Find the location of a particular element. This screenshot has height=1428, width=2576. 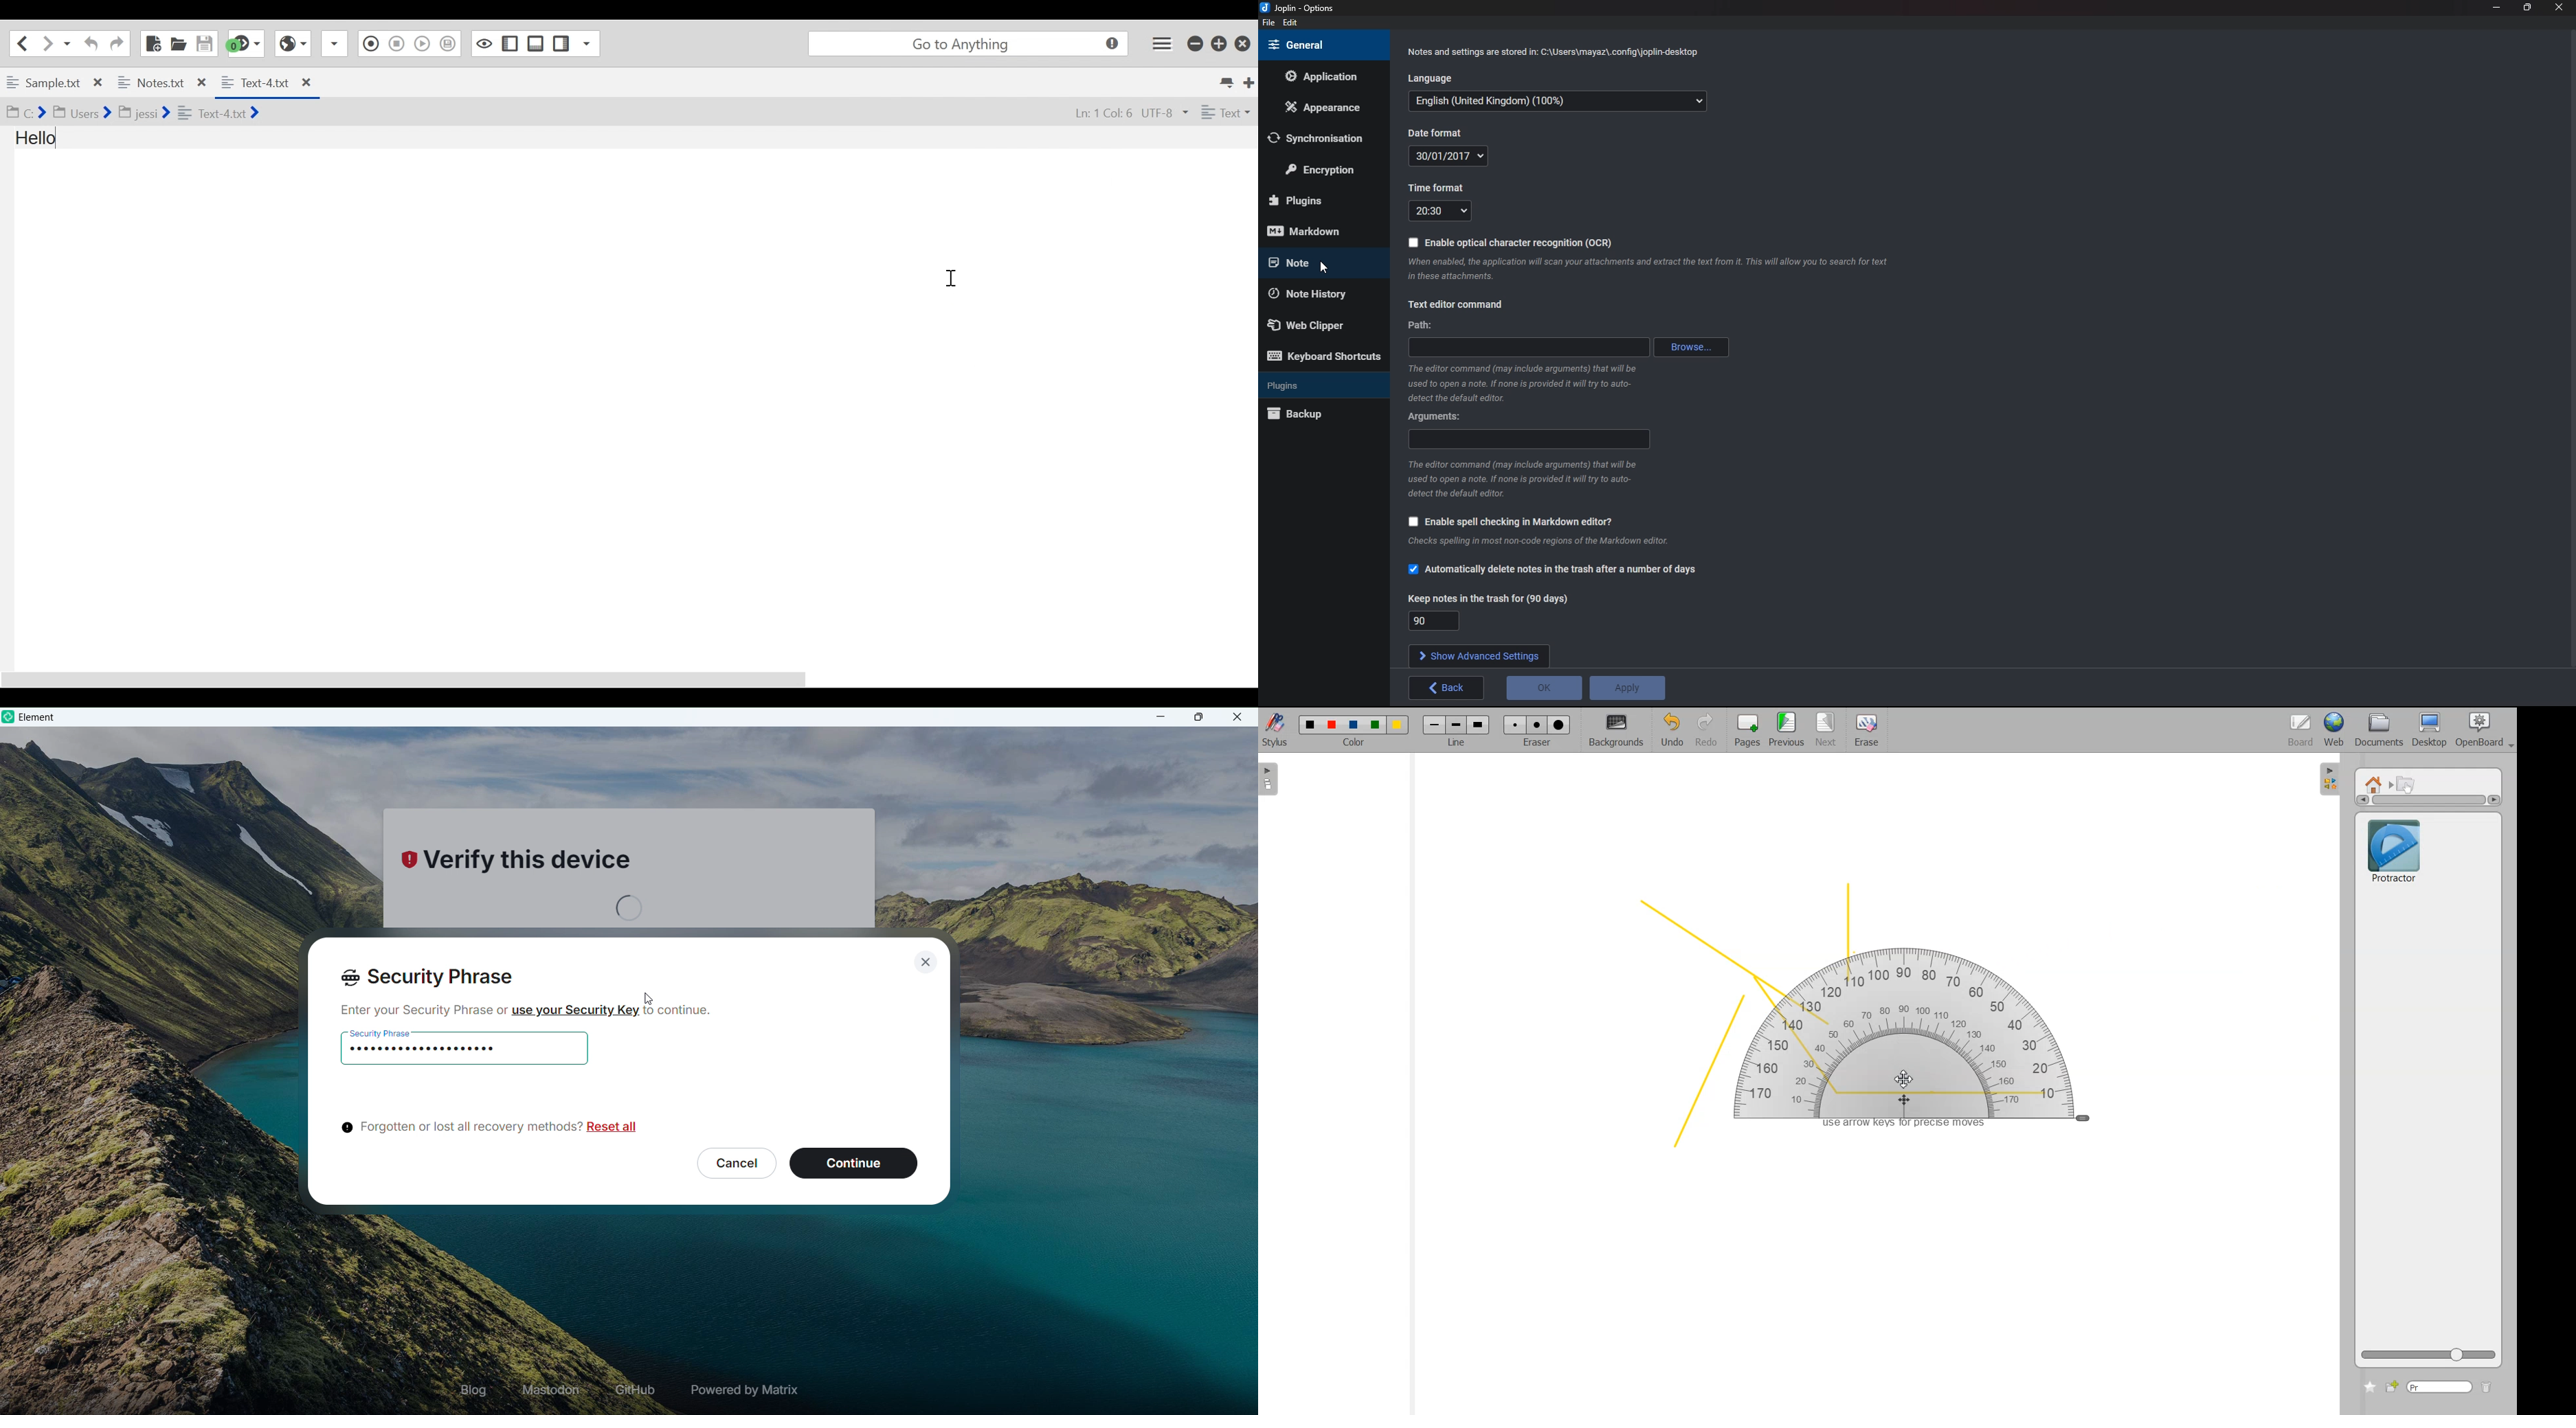

show advanced settings is located at coordinates (1481, 655).